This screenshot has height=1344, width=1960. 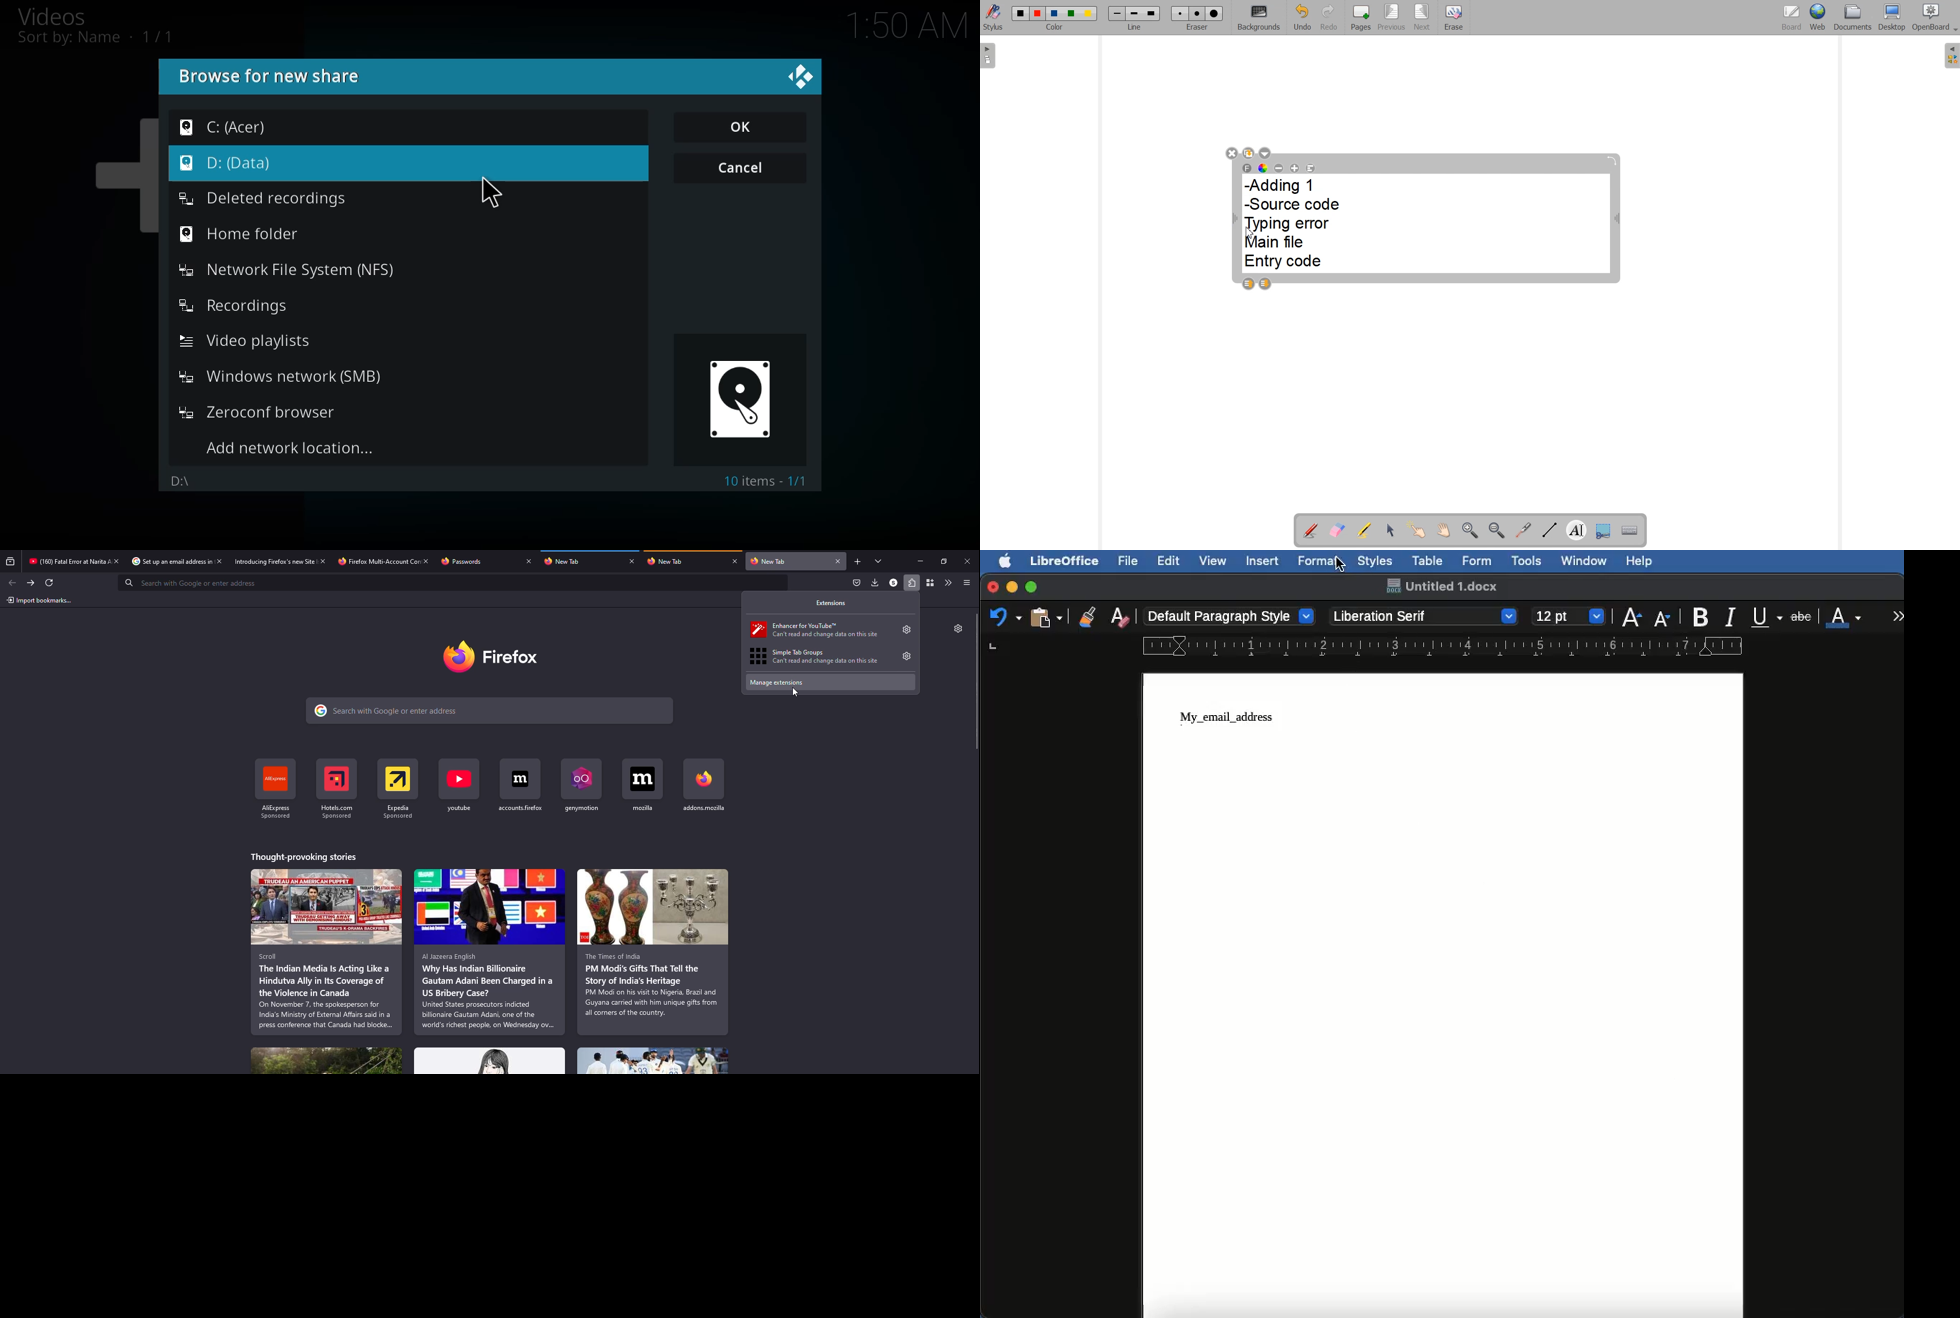 What do you see at coordinates (1374, 560) in the screenshot?
I see `Styles` at bounding box center [1374, 560].